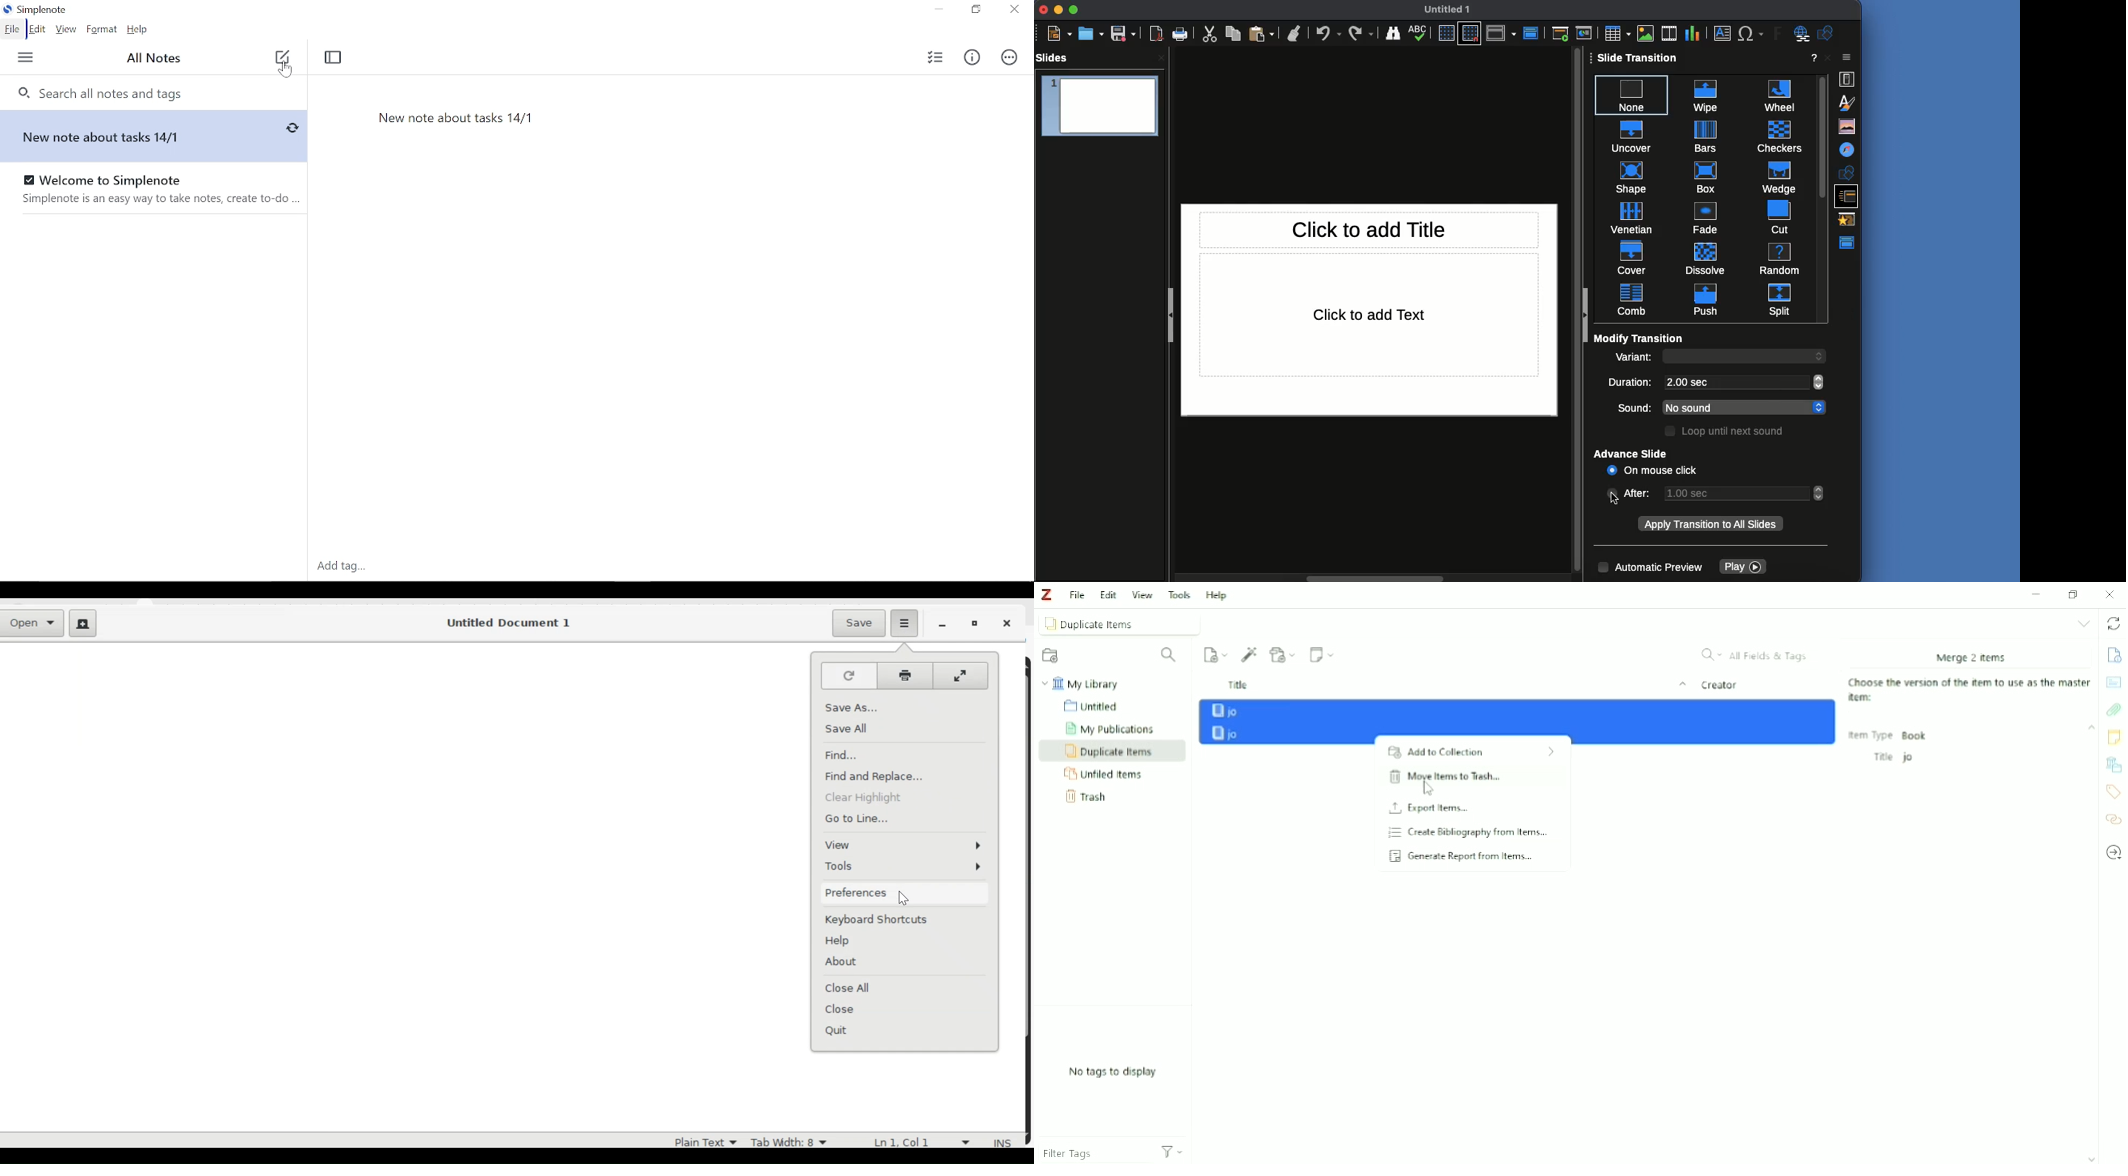  I want to click on Close, so click(1847, 58).